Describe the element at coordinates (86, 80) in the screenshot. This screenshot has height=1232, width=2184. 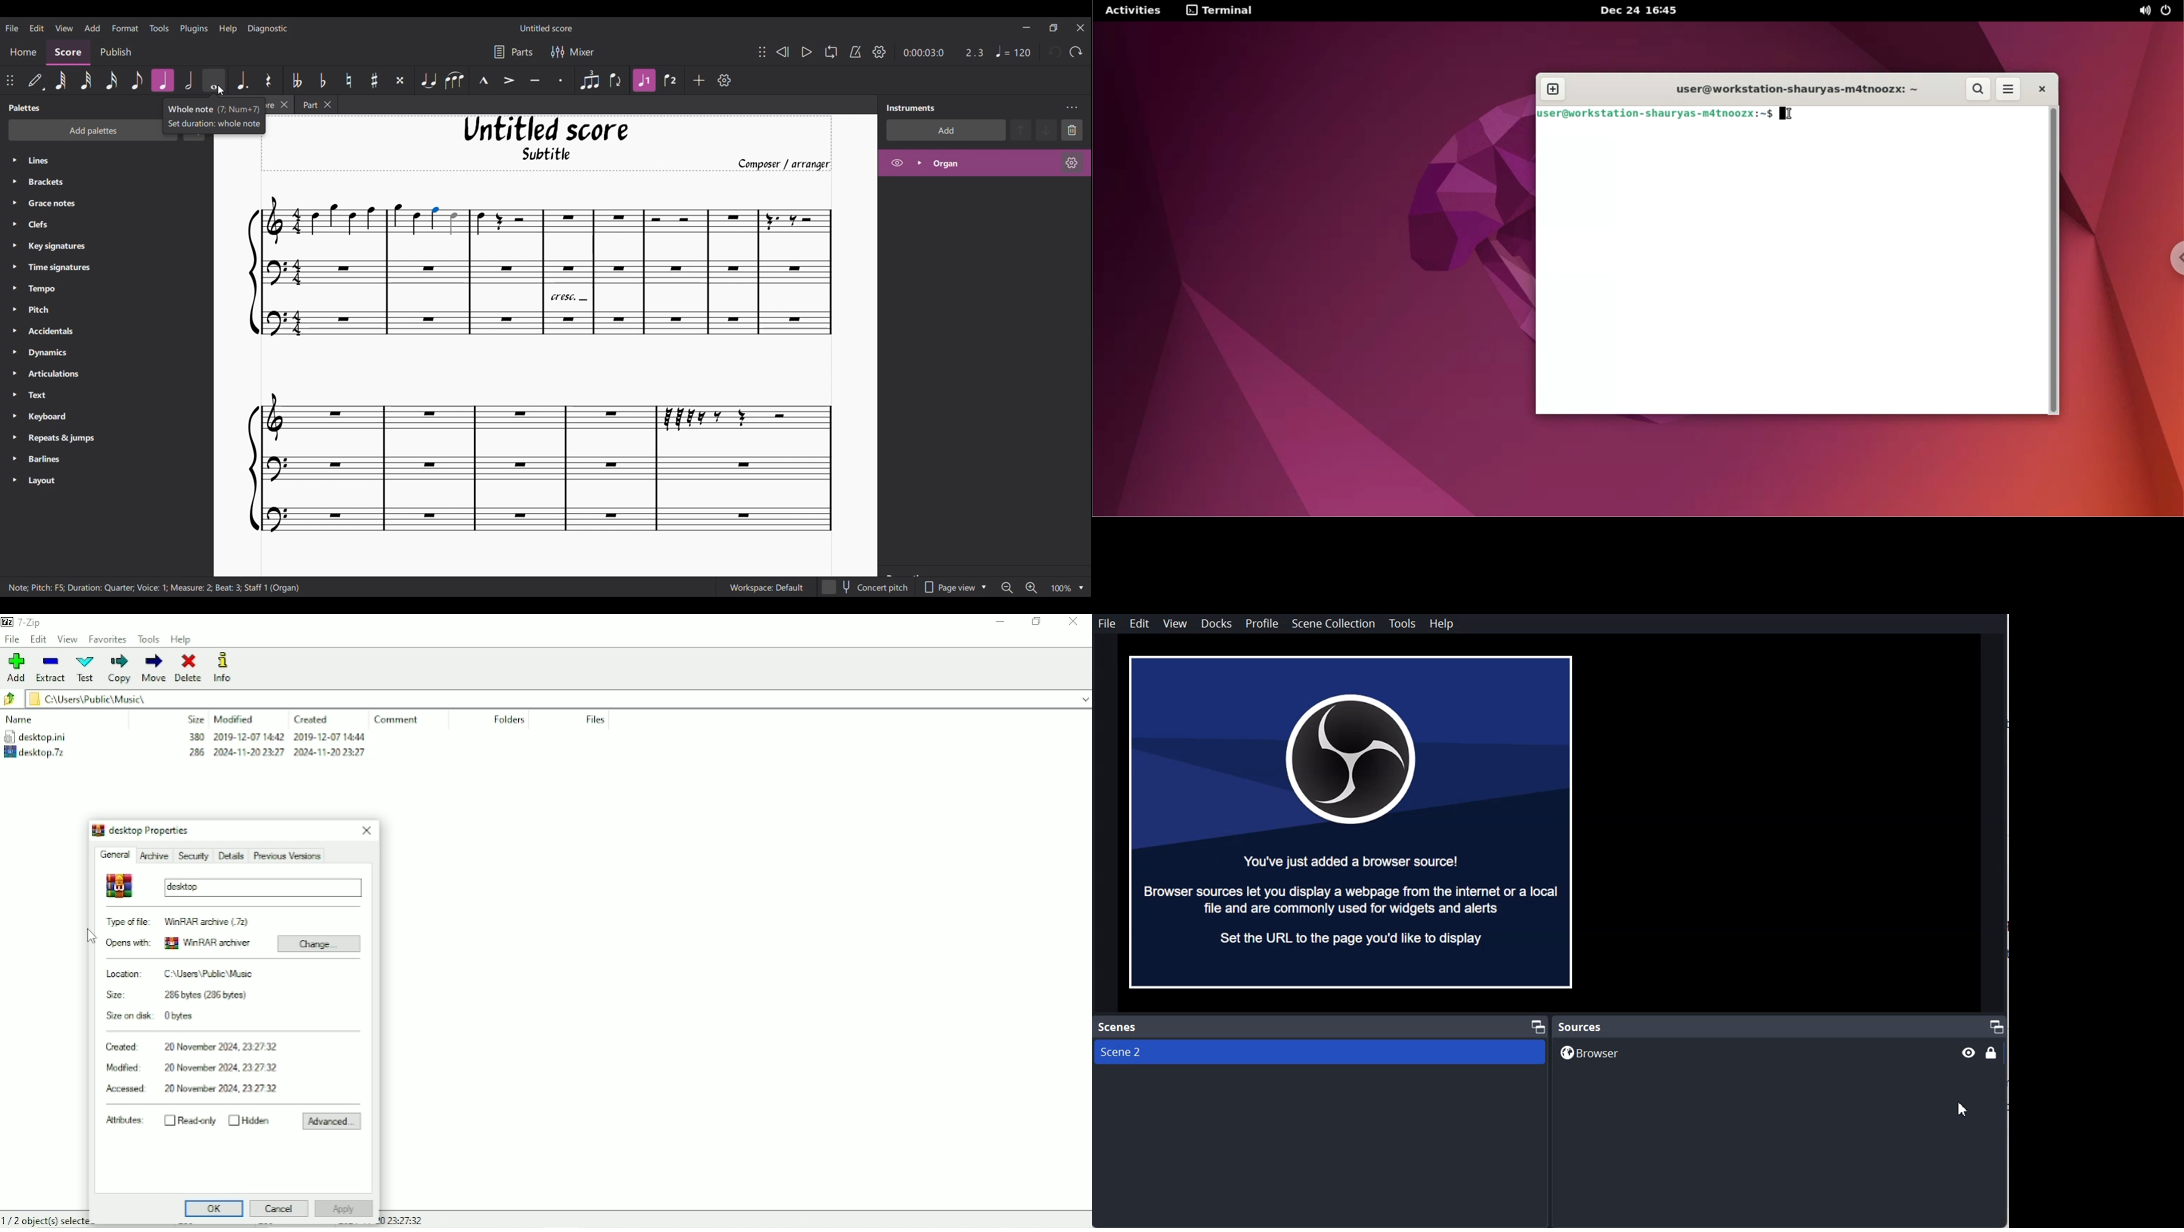
I see `32nd note` at that location.